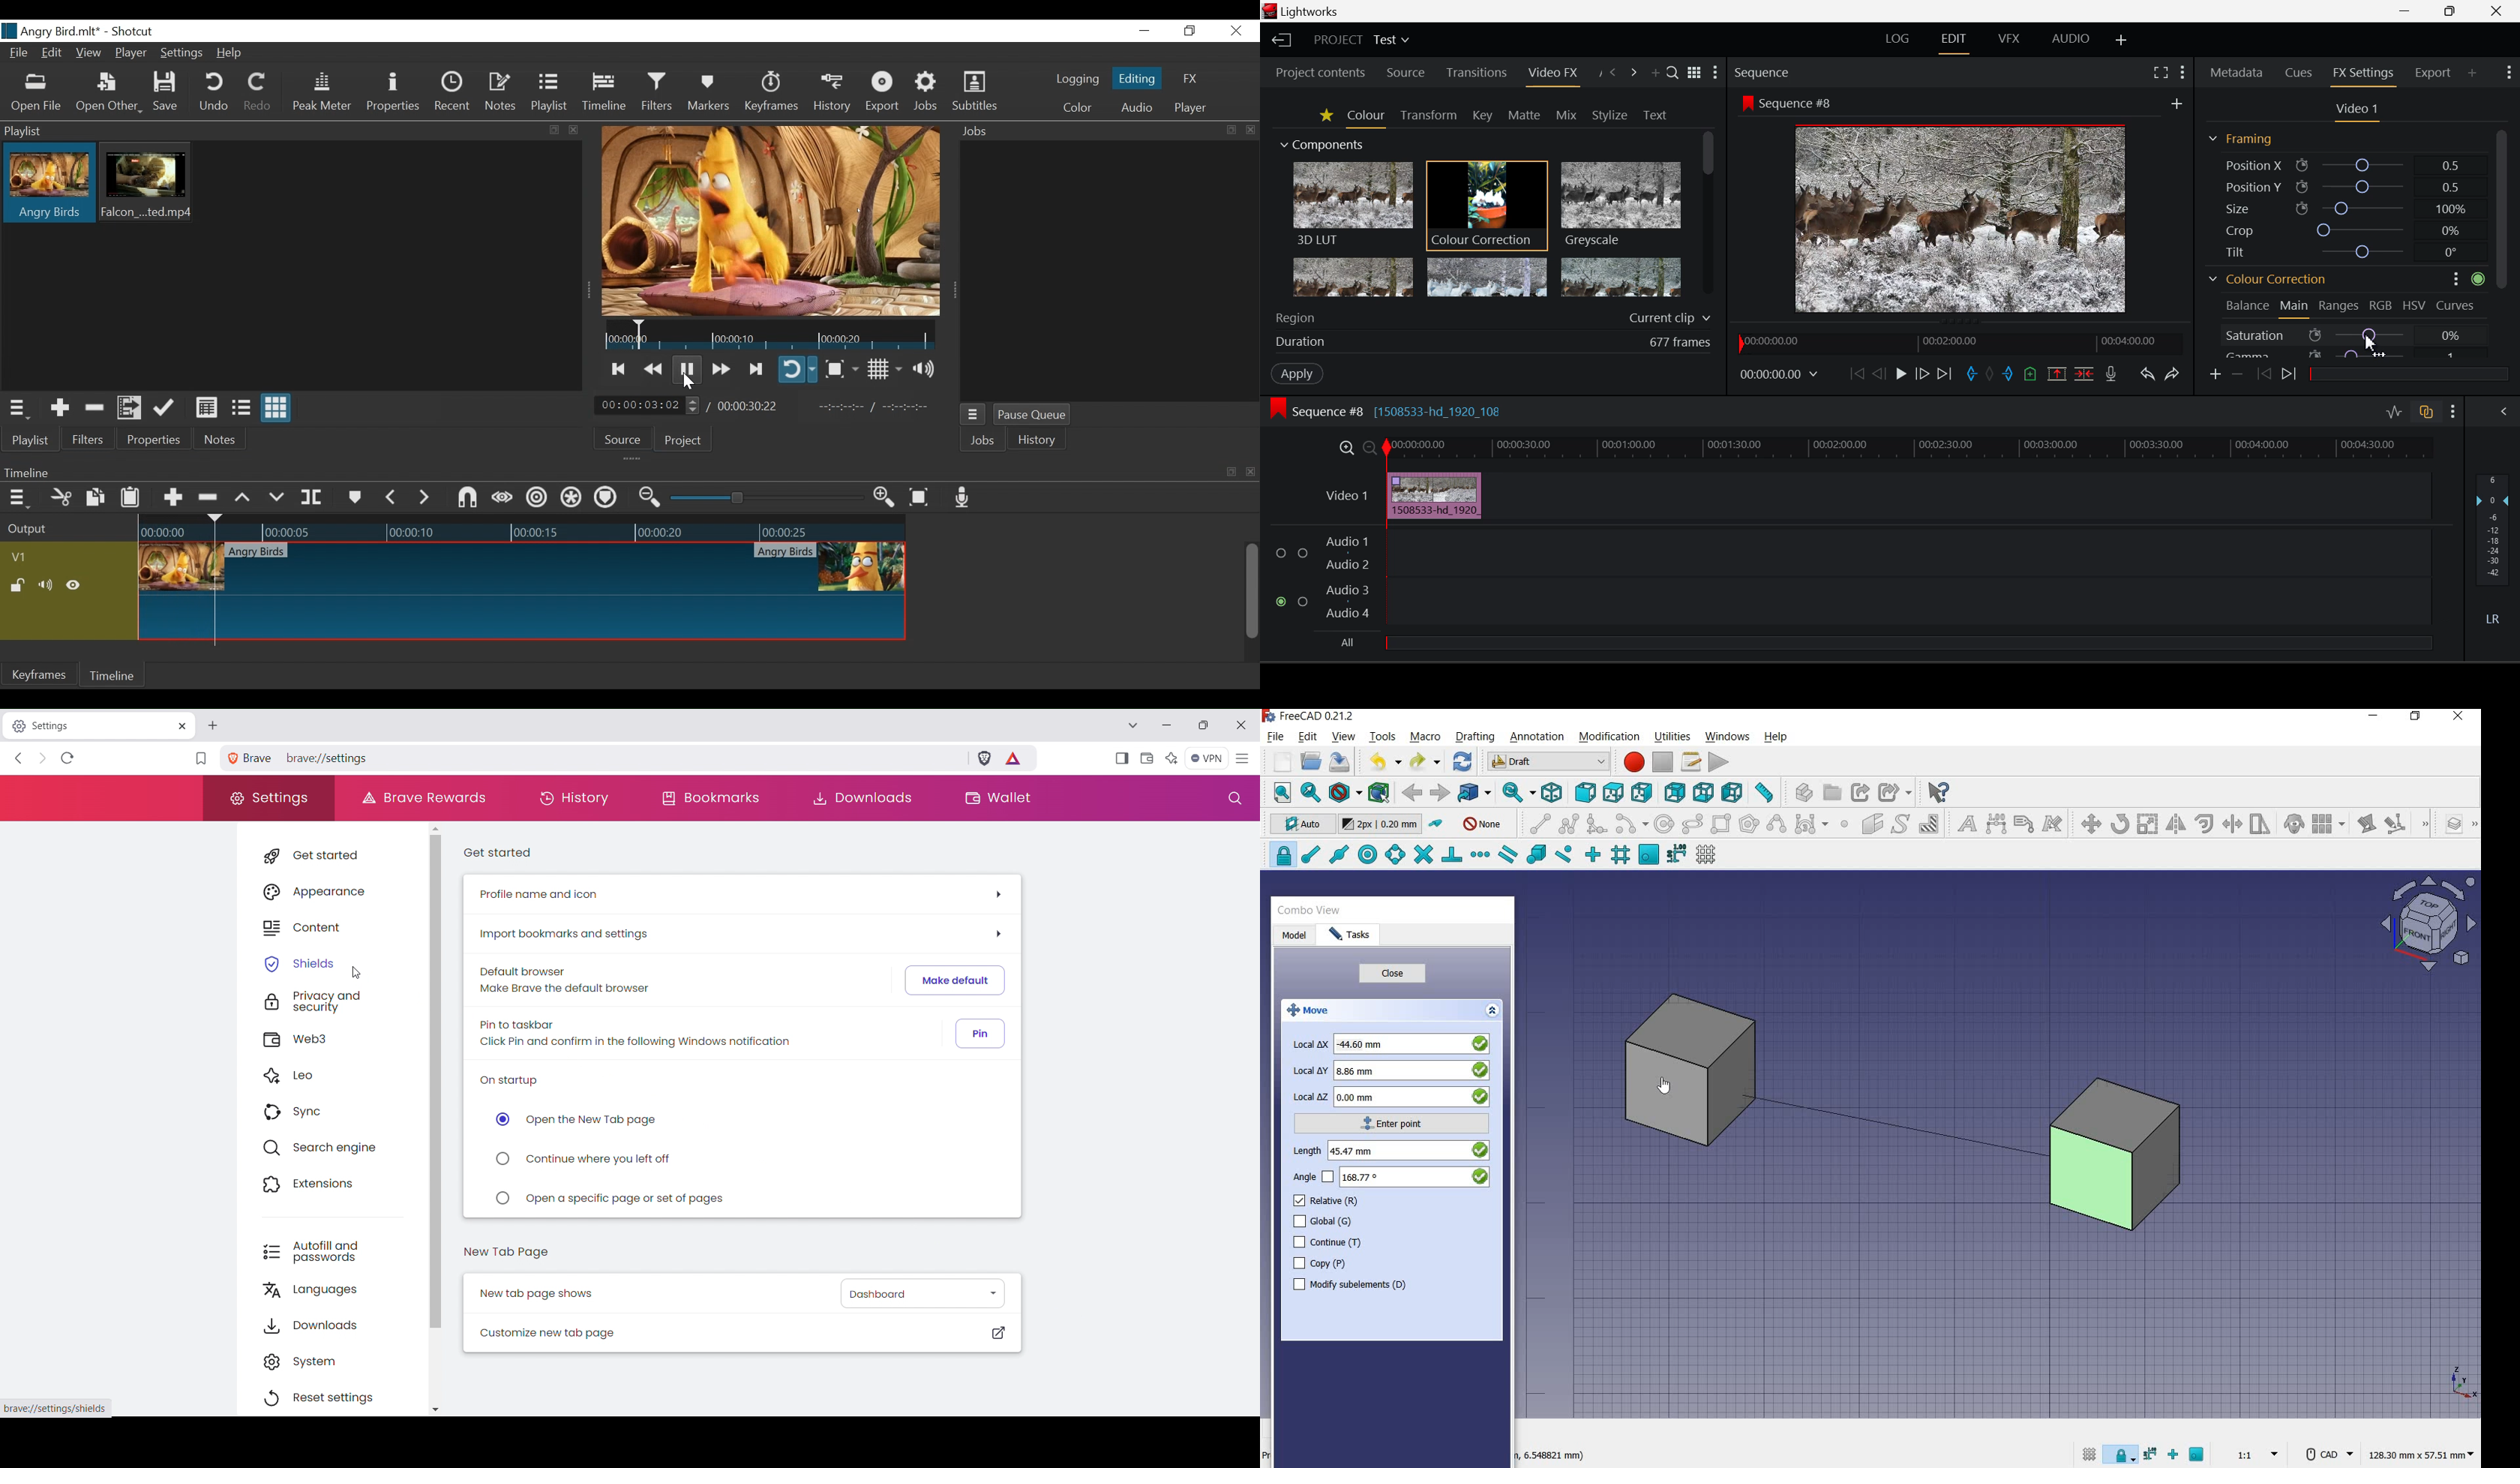  Describe the element at coordinates (1144, 31) in the screenshot. I see `Minimize` at that location.